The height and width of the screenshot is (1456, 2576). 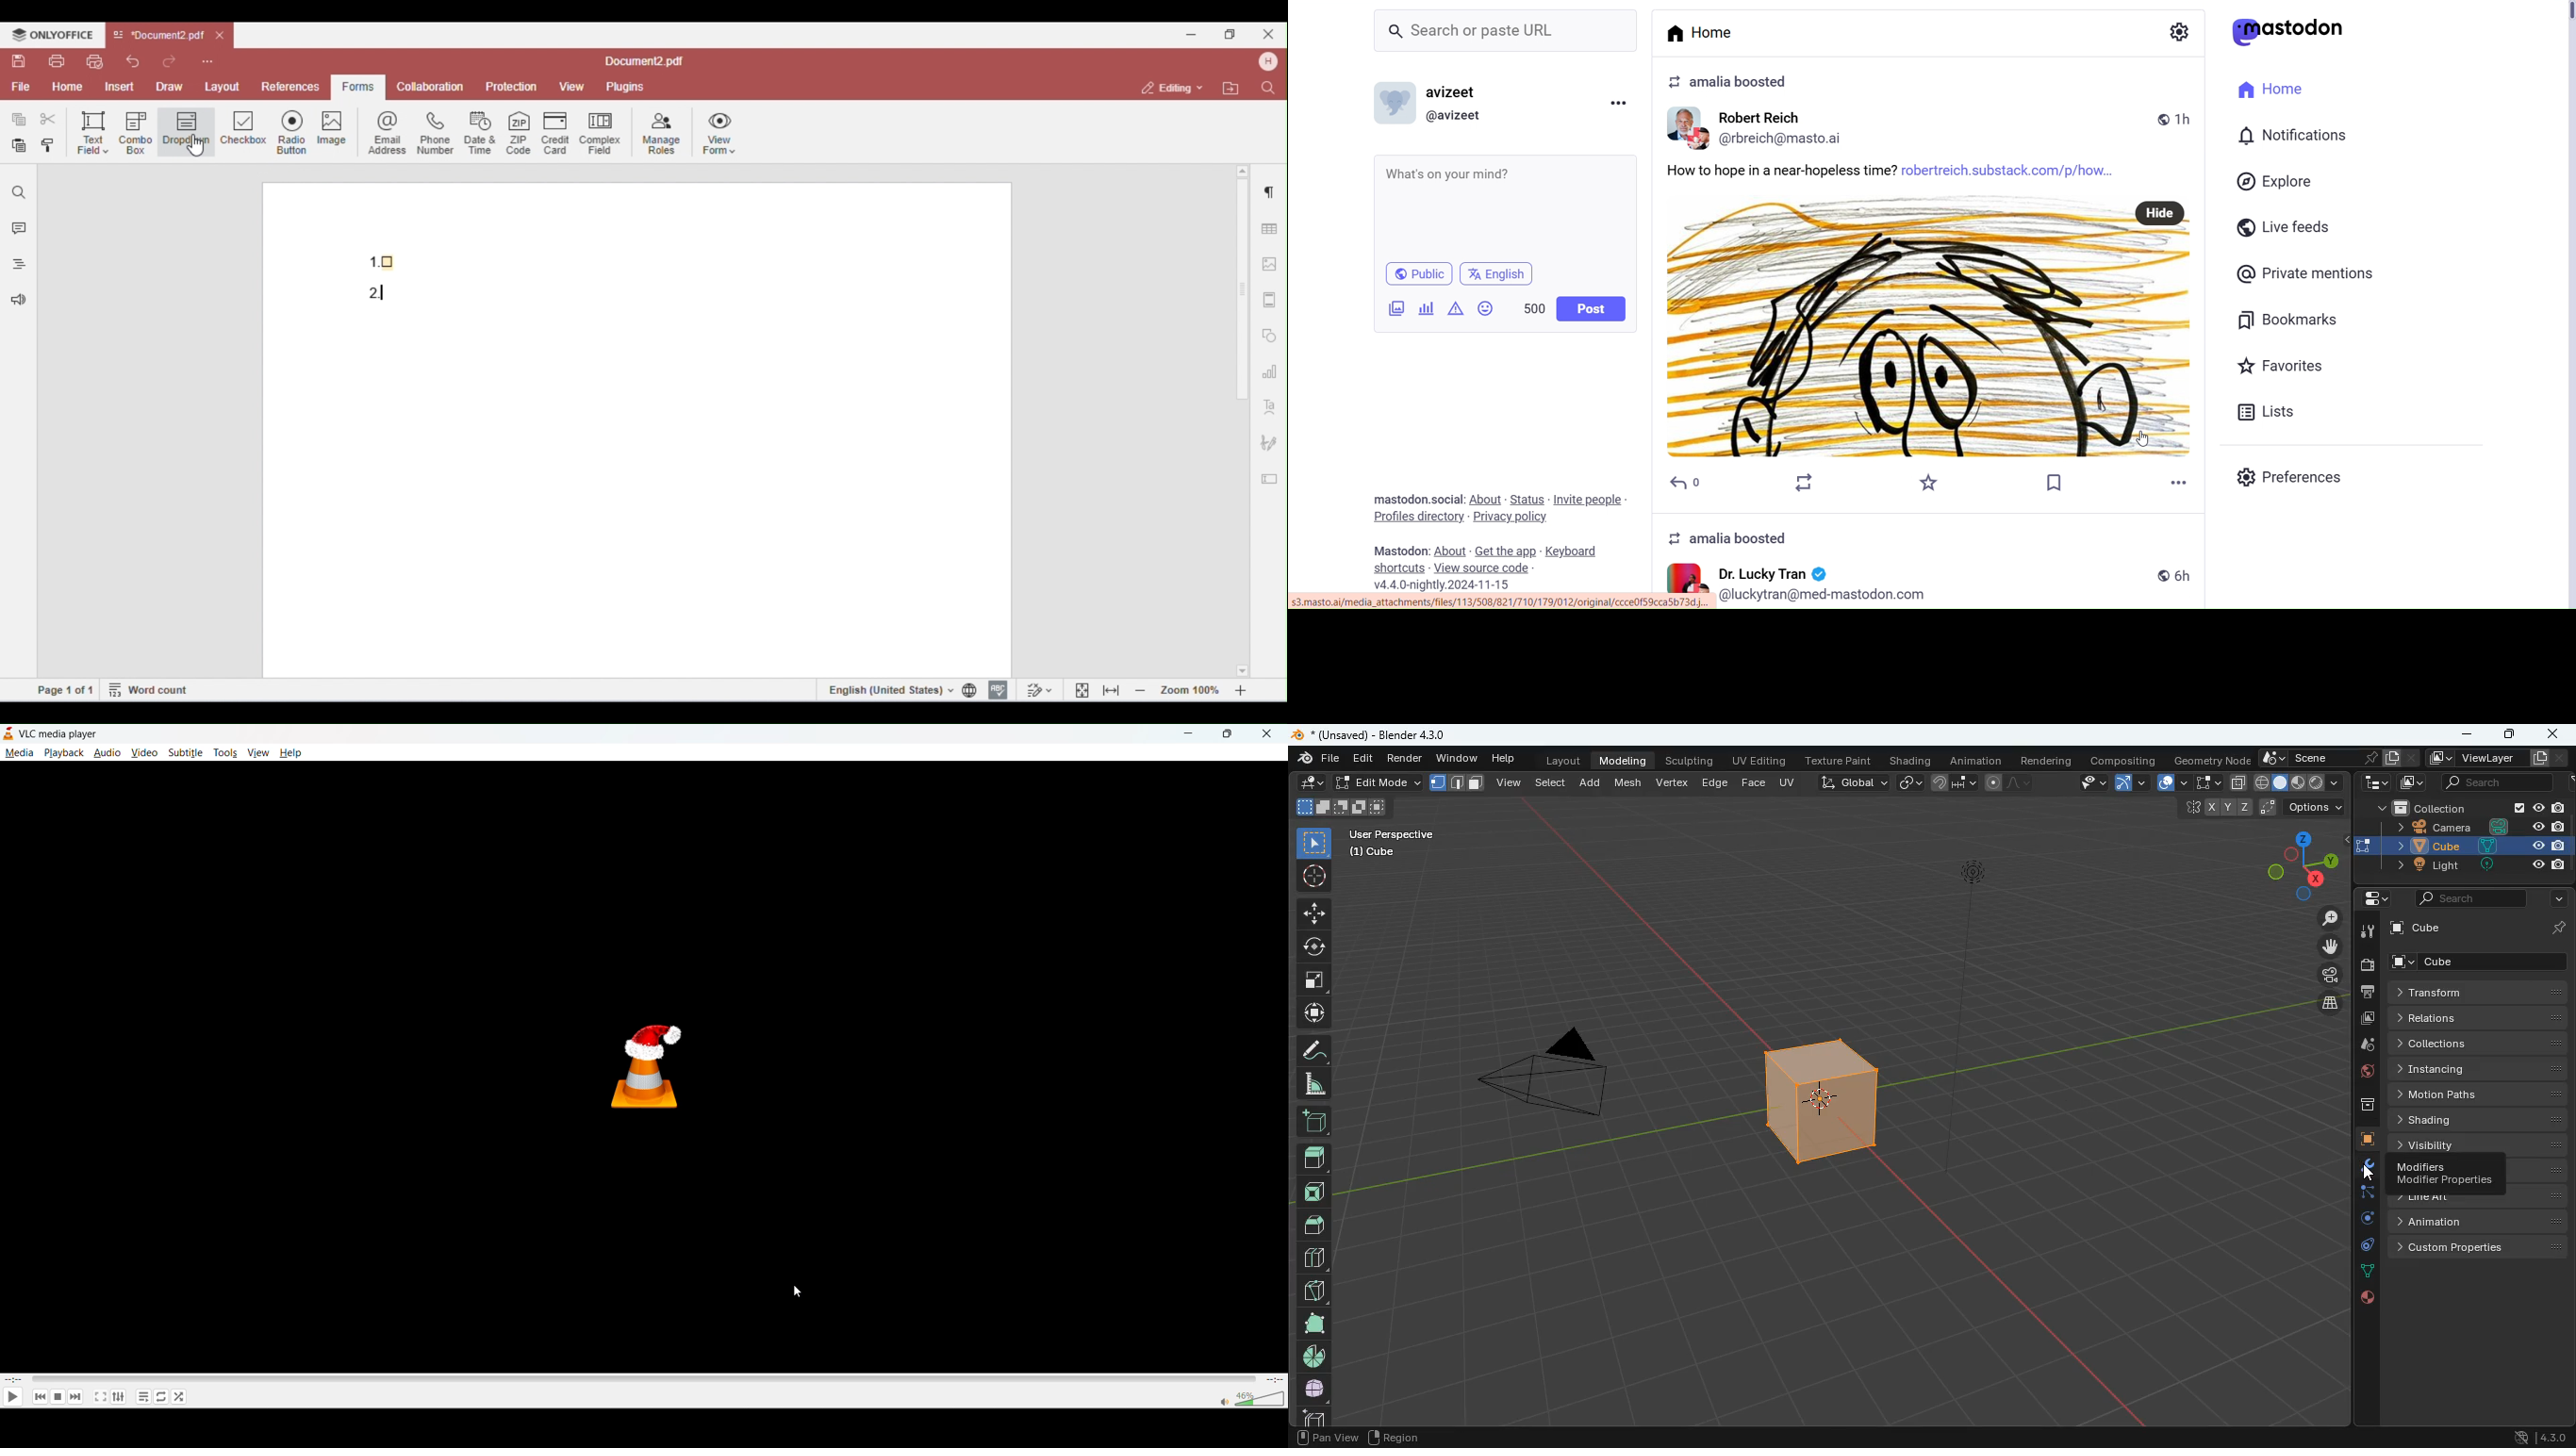 I want to click on move, so click(x=1313, y=913).